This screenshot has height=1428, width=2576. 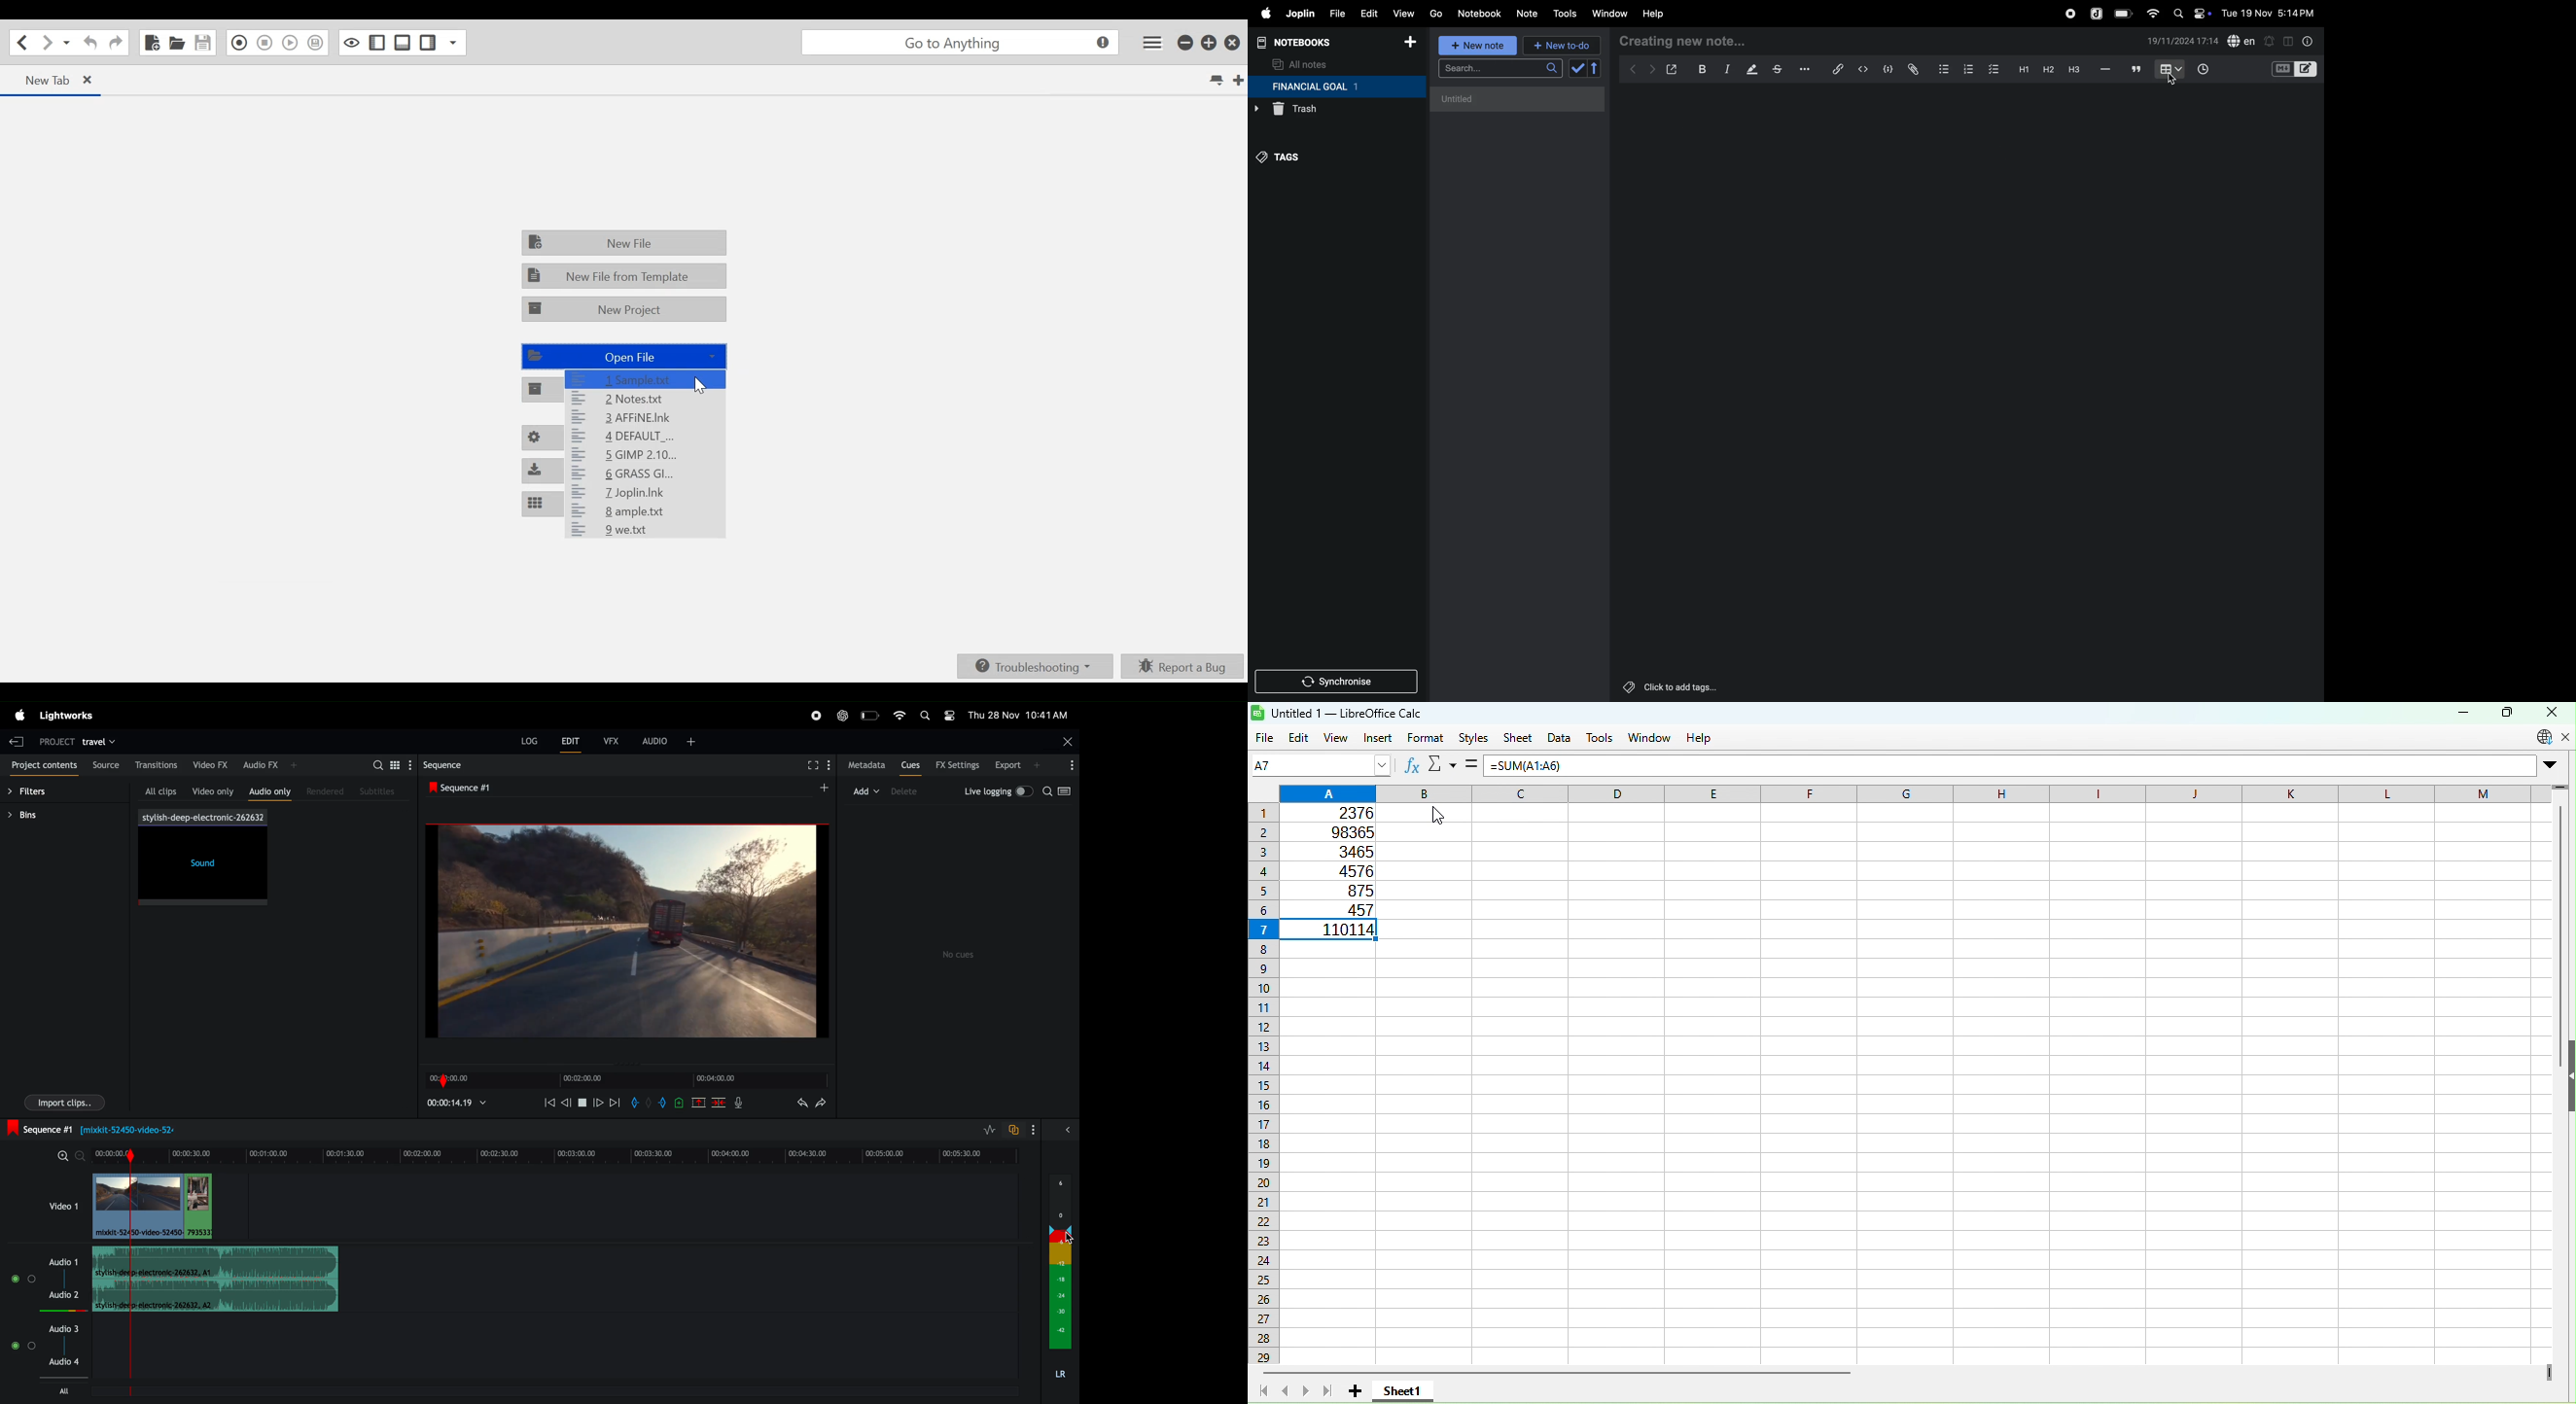 What do you see at coordinates (1328, 1391) in the screenshot?
I see `Scroll to last sheet` at bounding box center [1328, 1391].